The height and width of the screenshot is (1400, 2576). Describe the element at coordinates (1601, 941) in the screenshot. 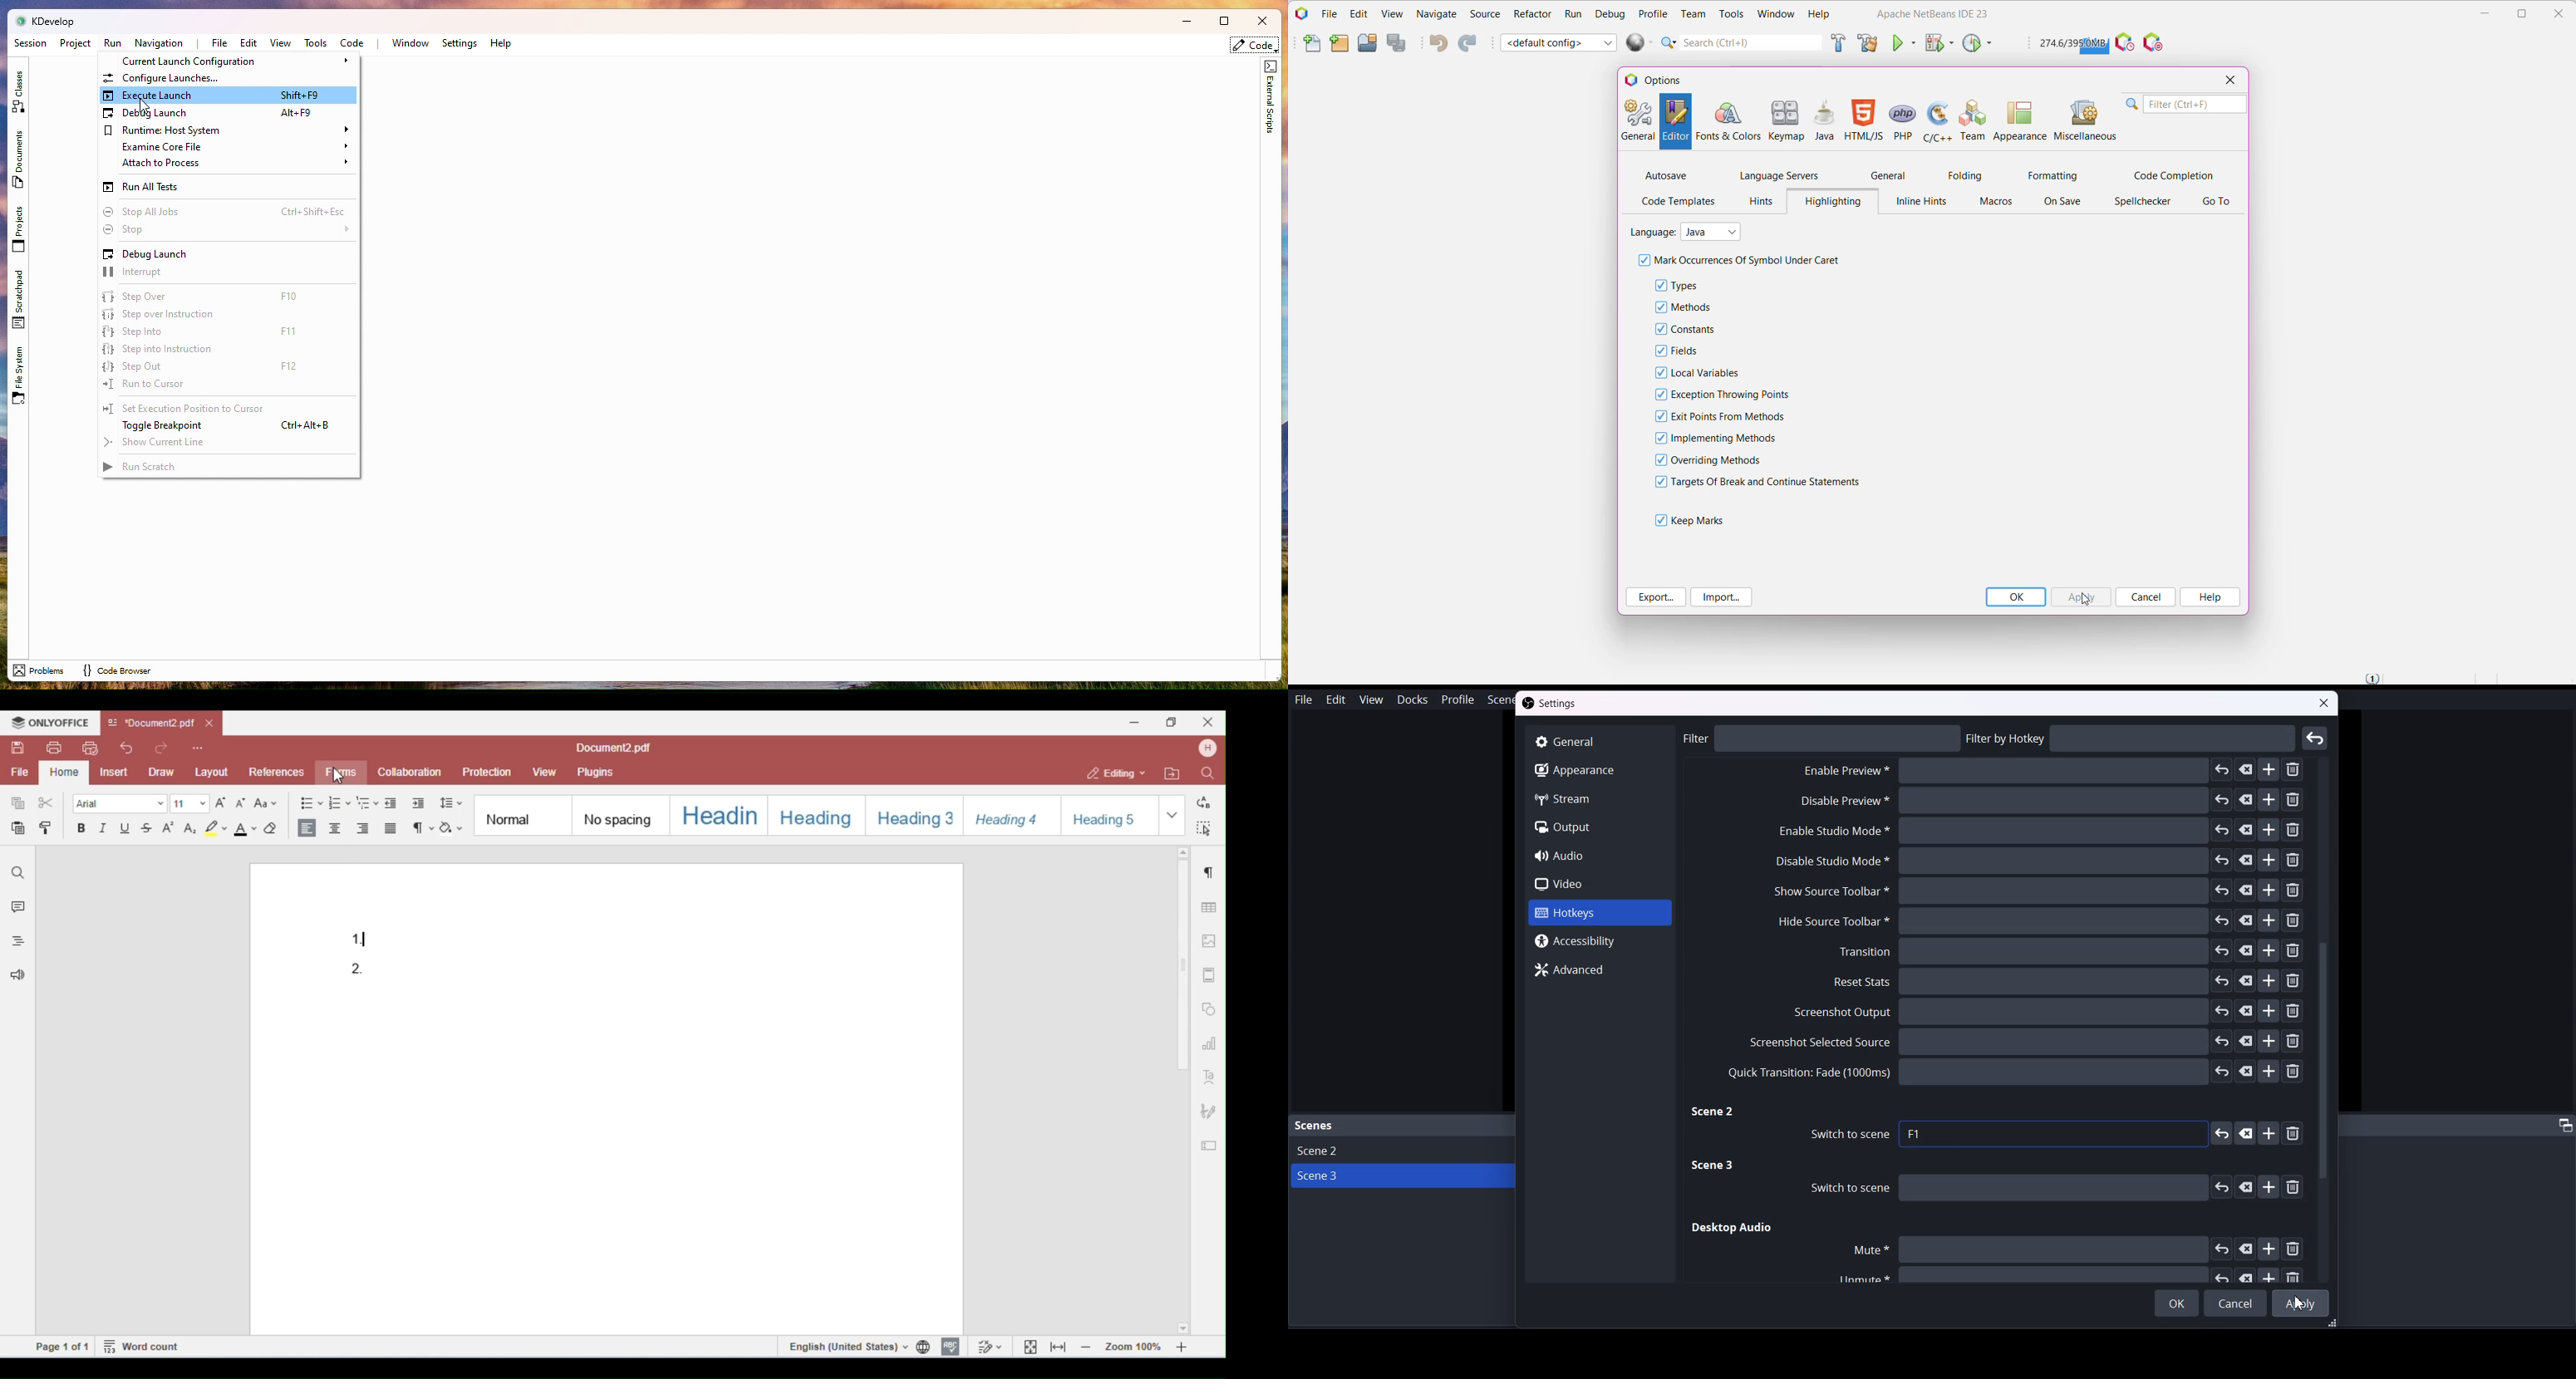

I see `Accessibility` at that location.